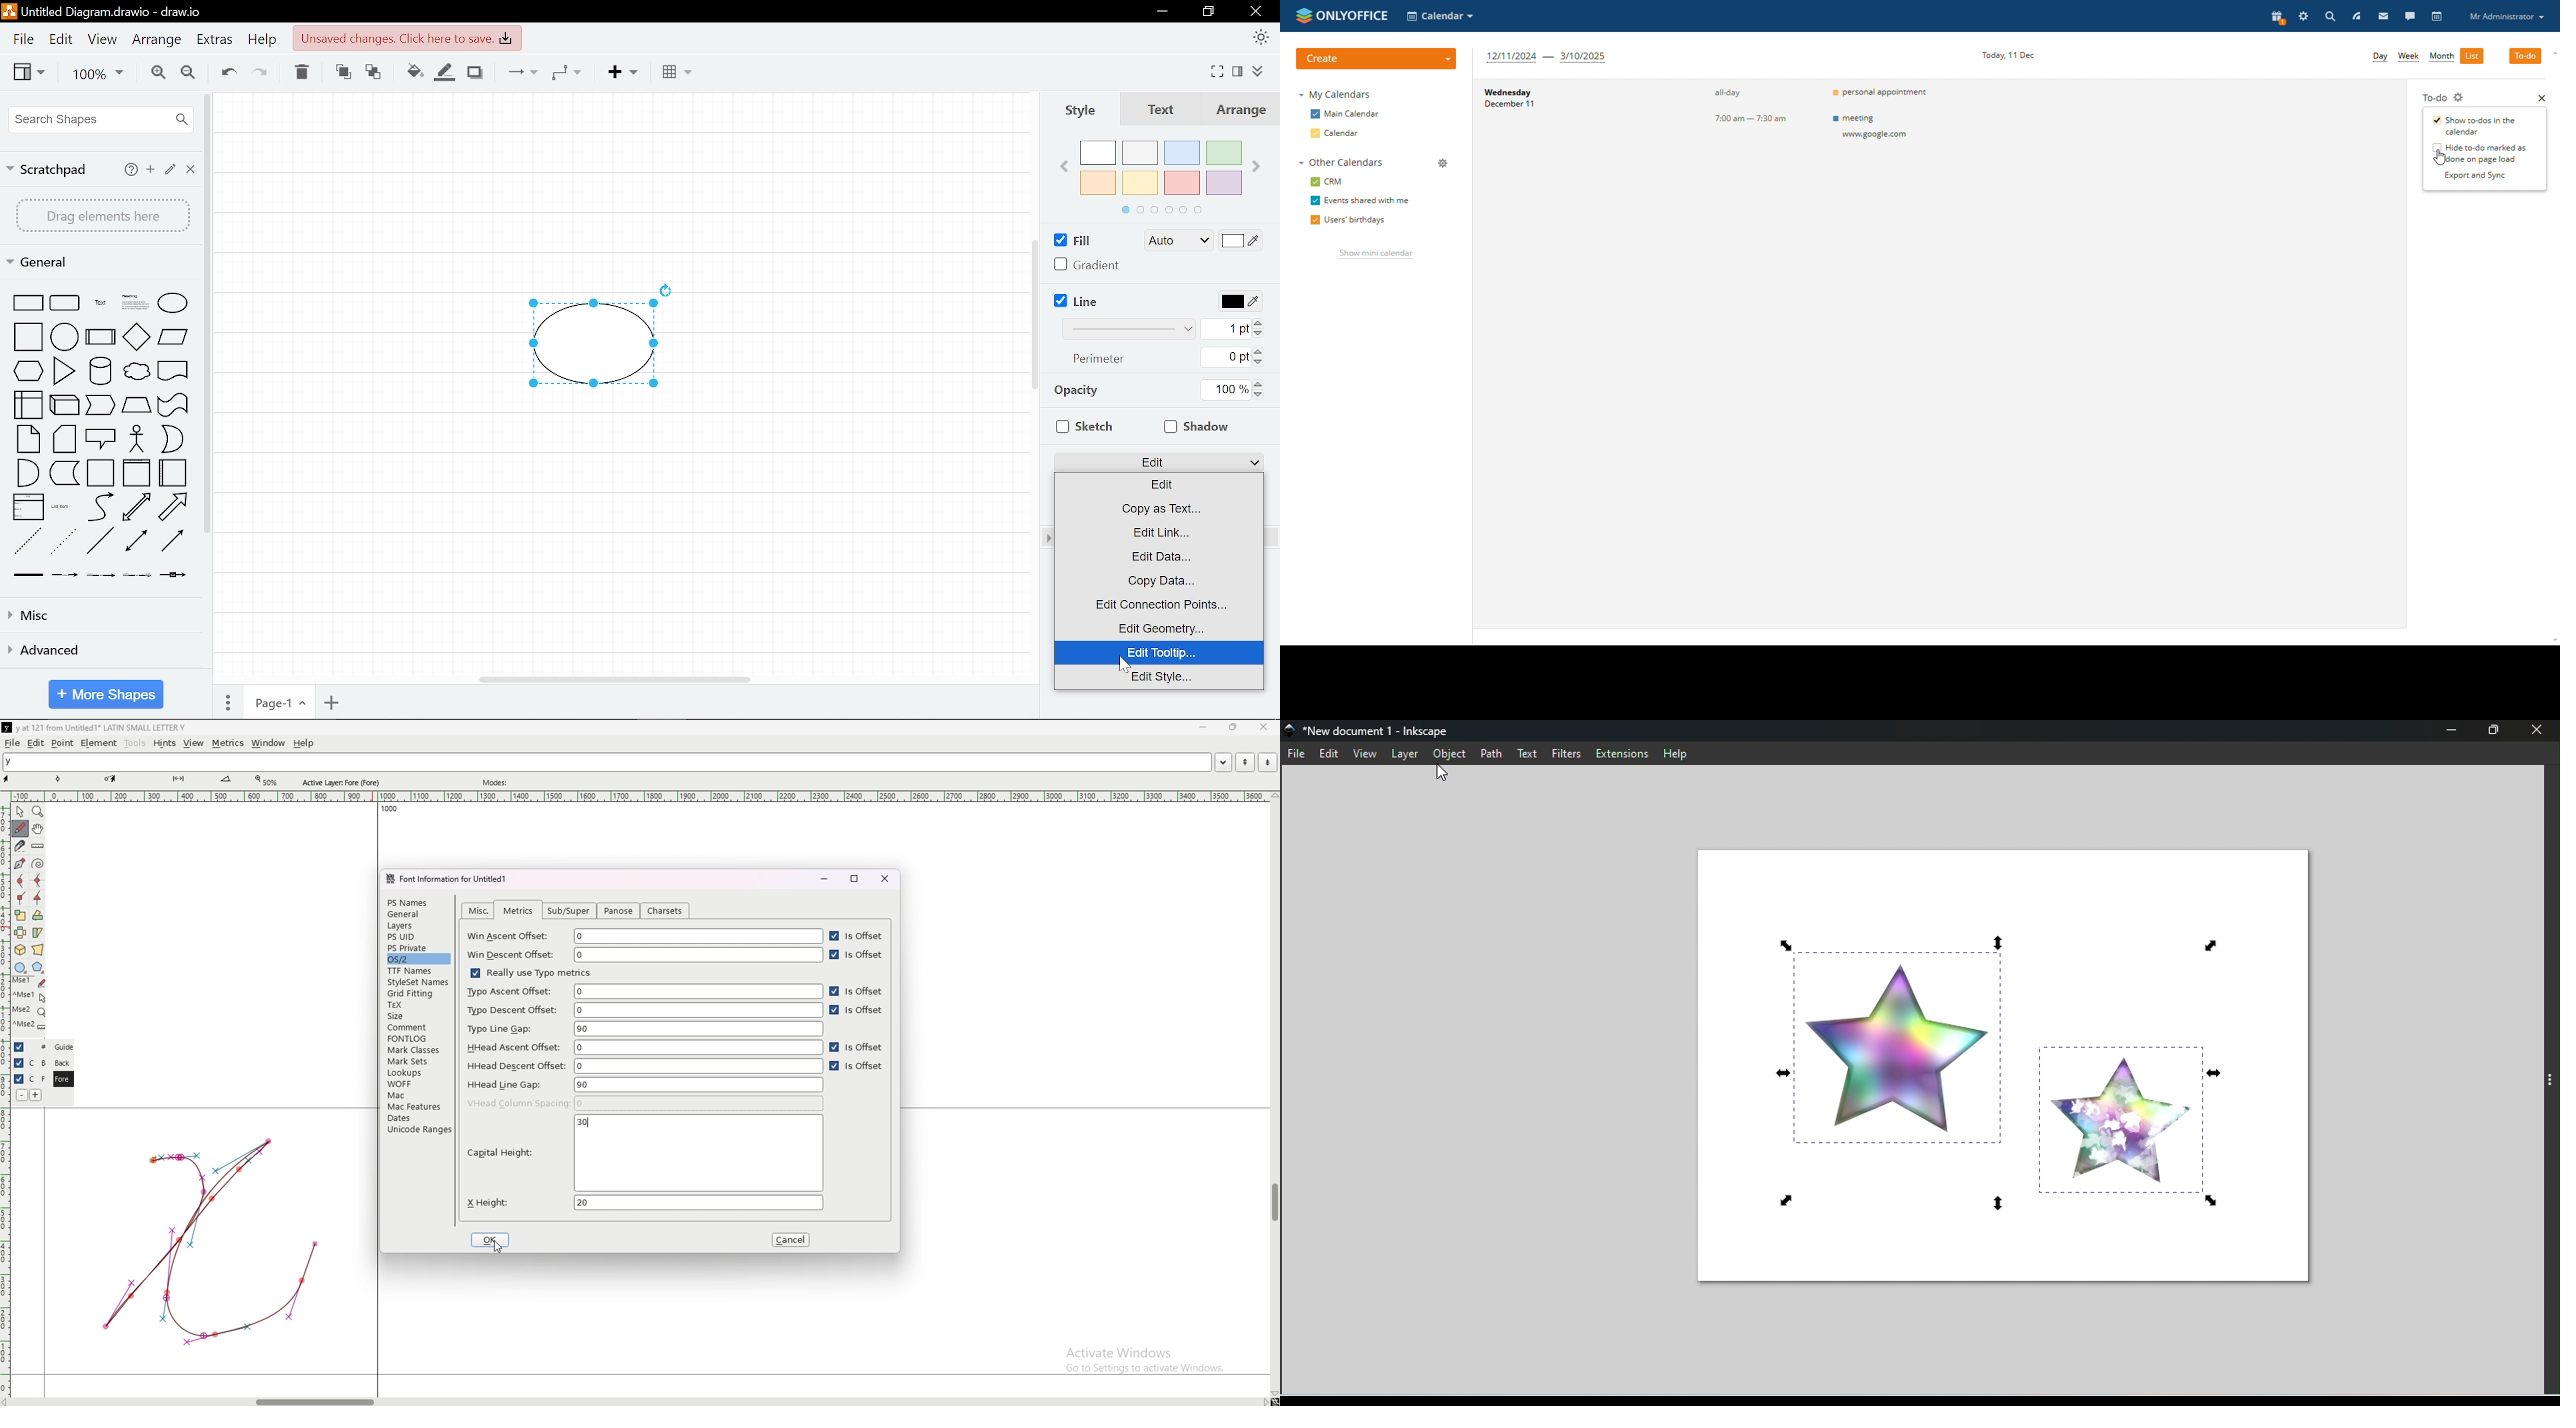 This screenshot has height=1428, width=2576. I want to click on is offset, so click(857, 991).